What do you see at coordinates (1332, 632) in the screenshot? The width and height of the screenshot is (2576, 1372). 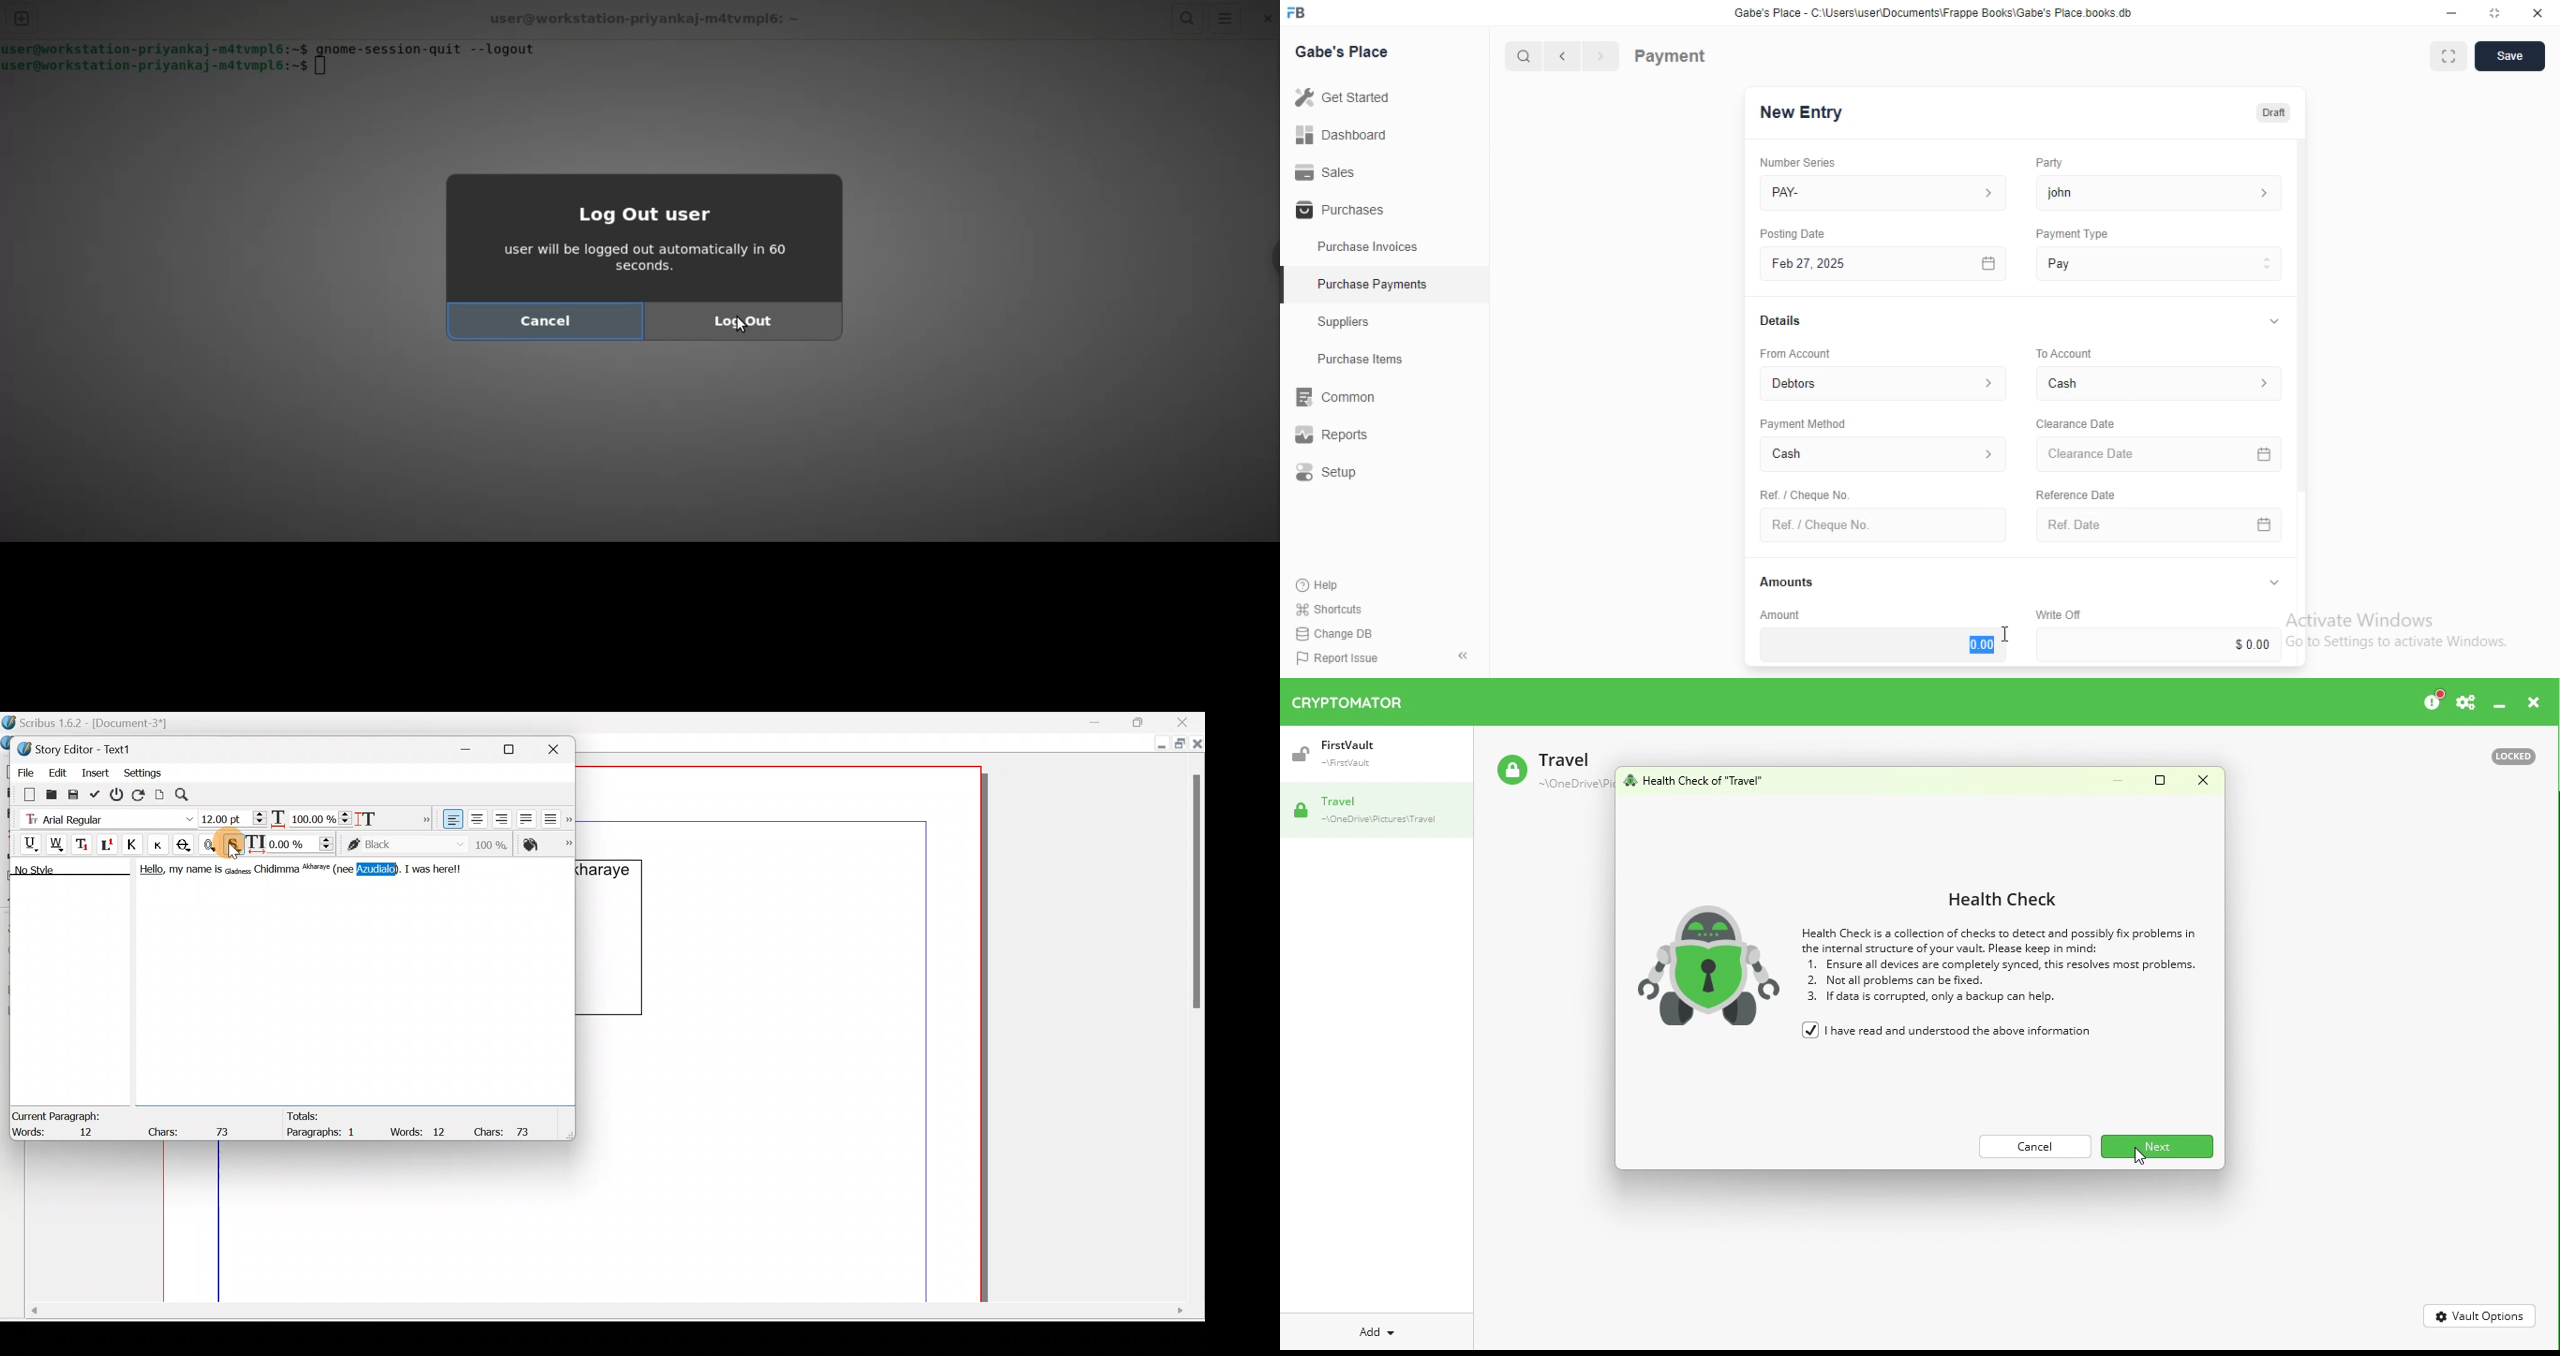 I see `Change DB` at bounding box center [1332, 632].